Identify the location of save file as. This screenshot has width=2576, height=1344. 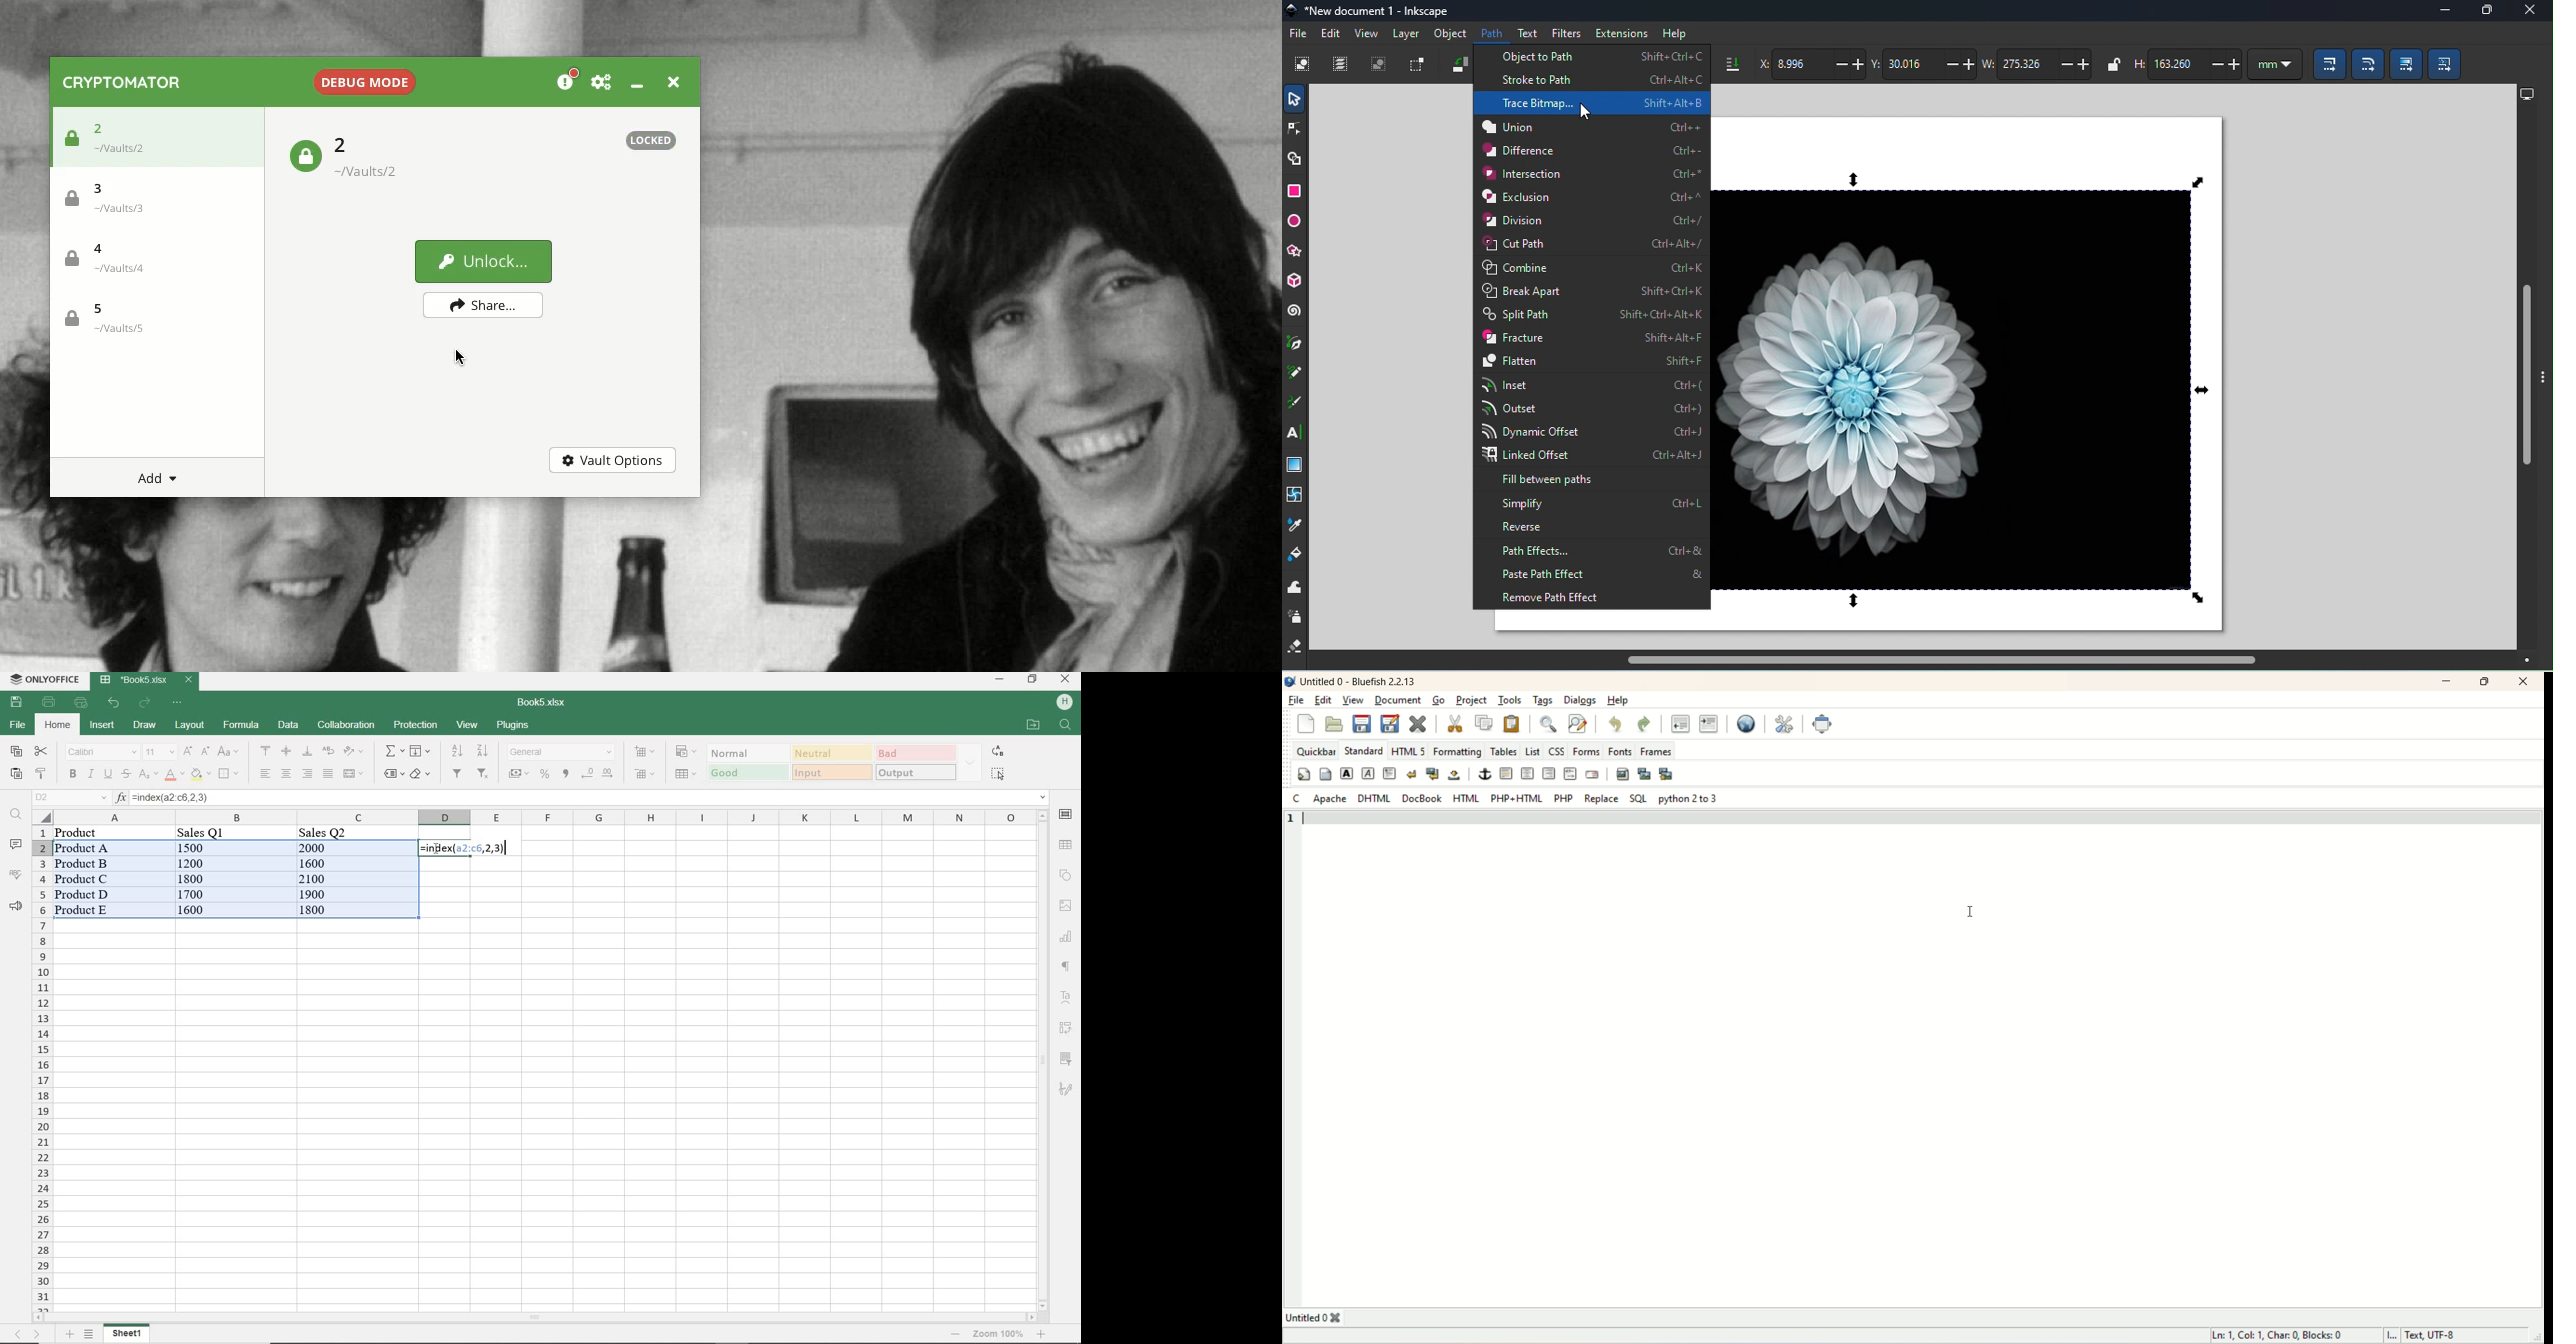
(1390, 724).